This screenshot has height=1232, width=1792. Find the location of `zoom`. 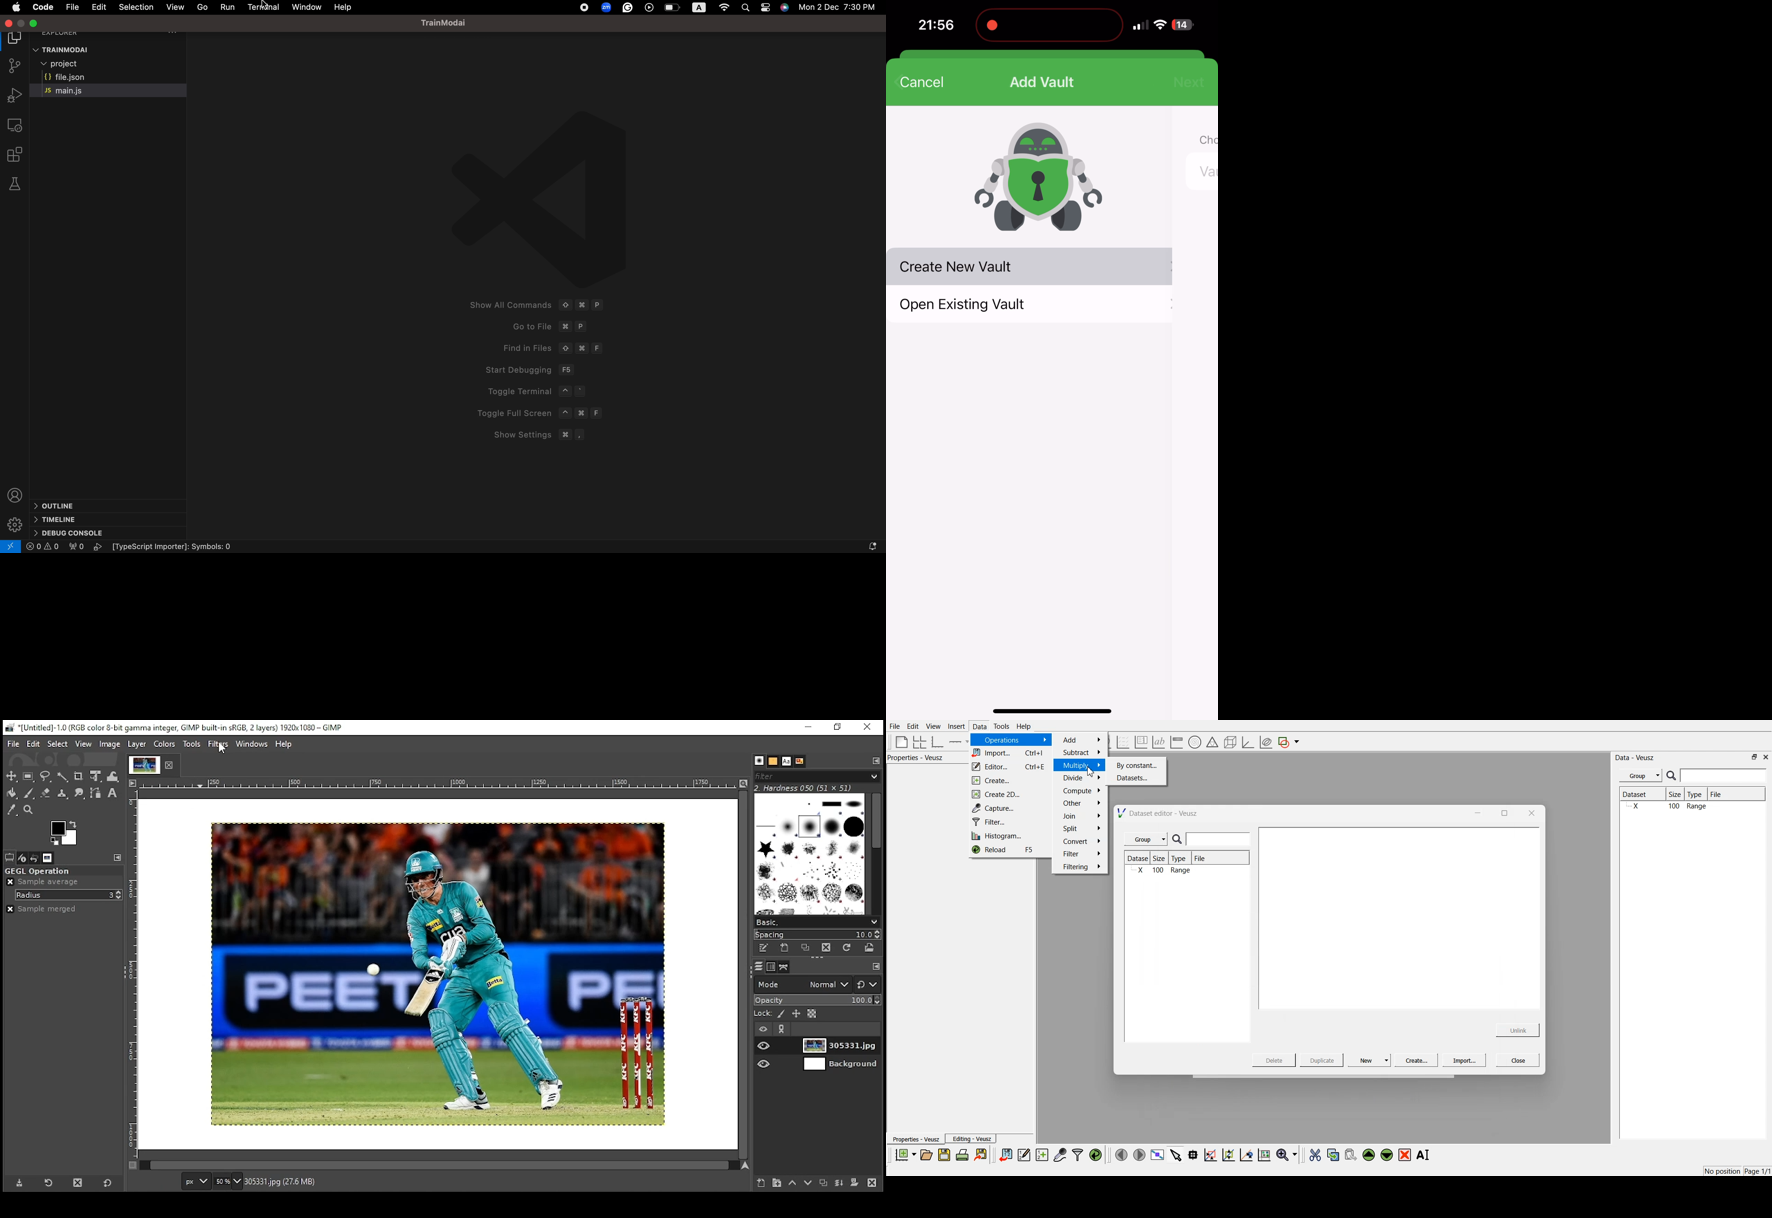

zoom is located at coordinates (605, 7).